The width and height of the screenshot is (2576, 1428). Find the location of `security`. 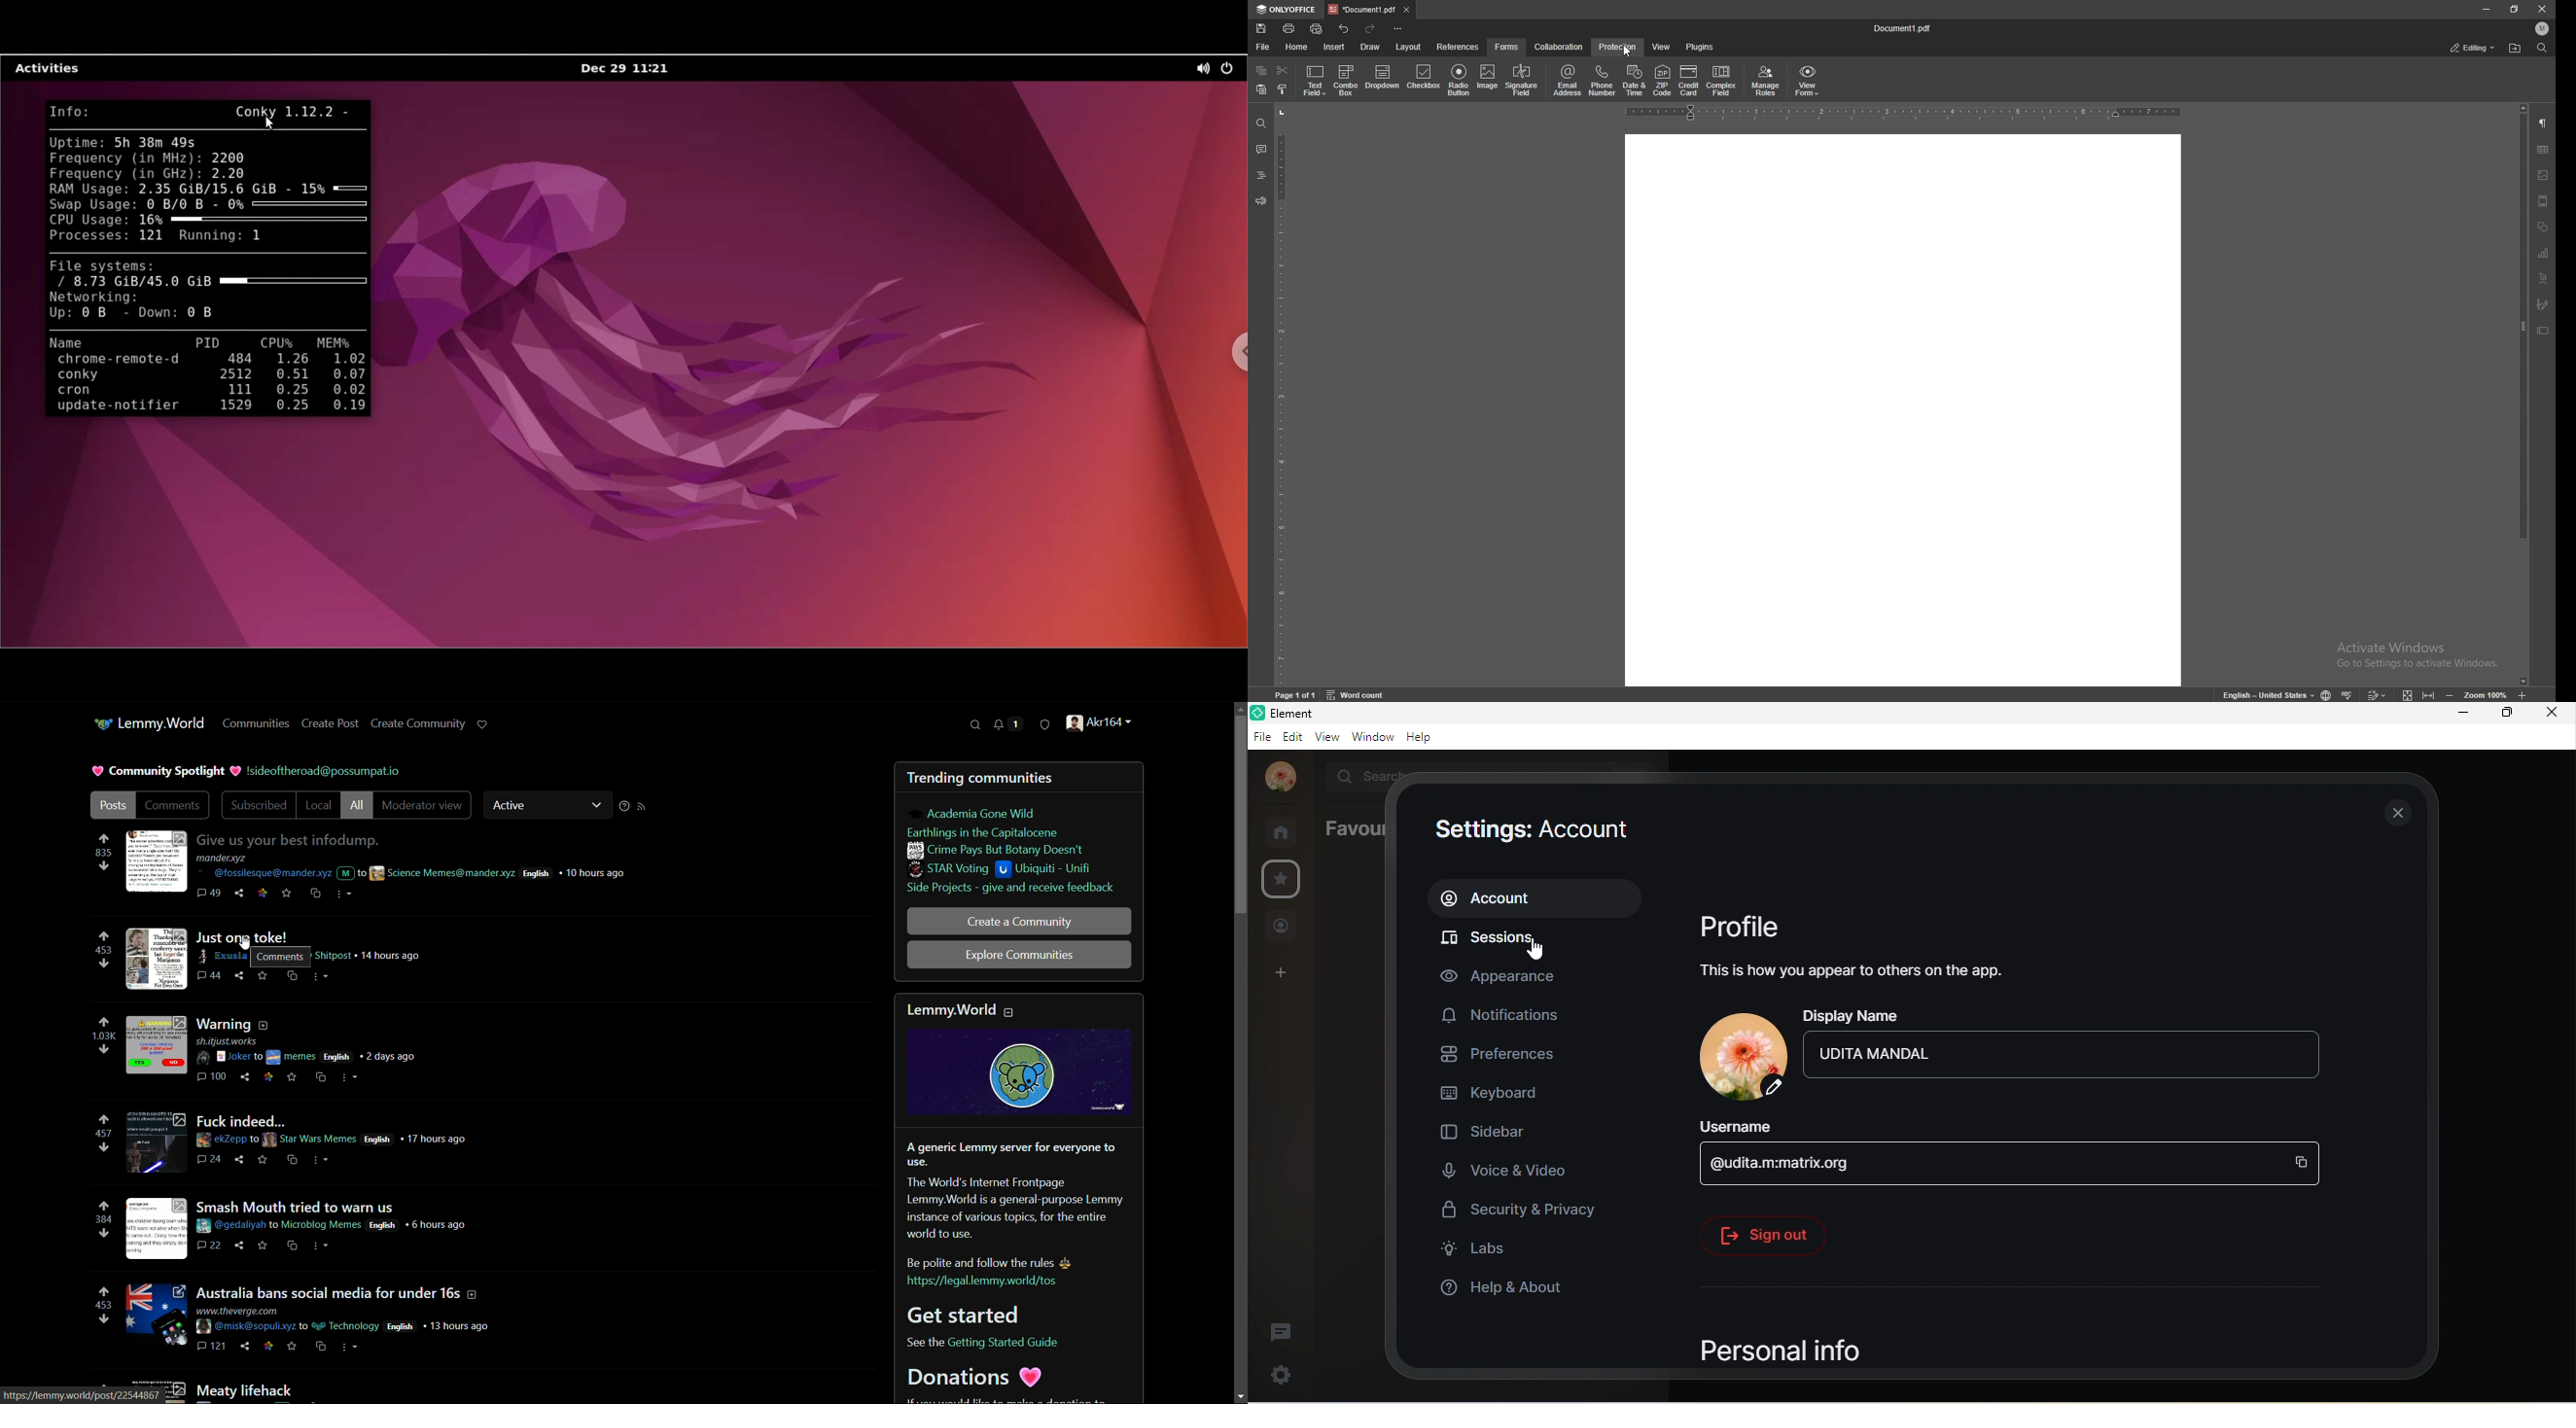

security is located at coordinates (1044, 725).